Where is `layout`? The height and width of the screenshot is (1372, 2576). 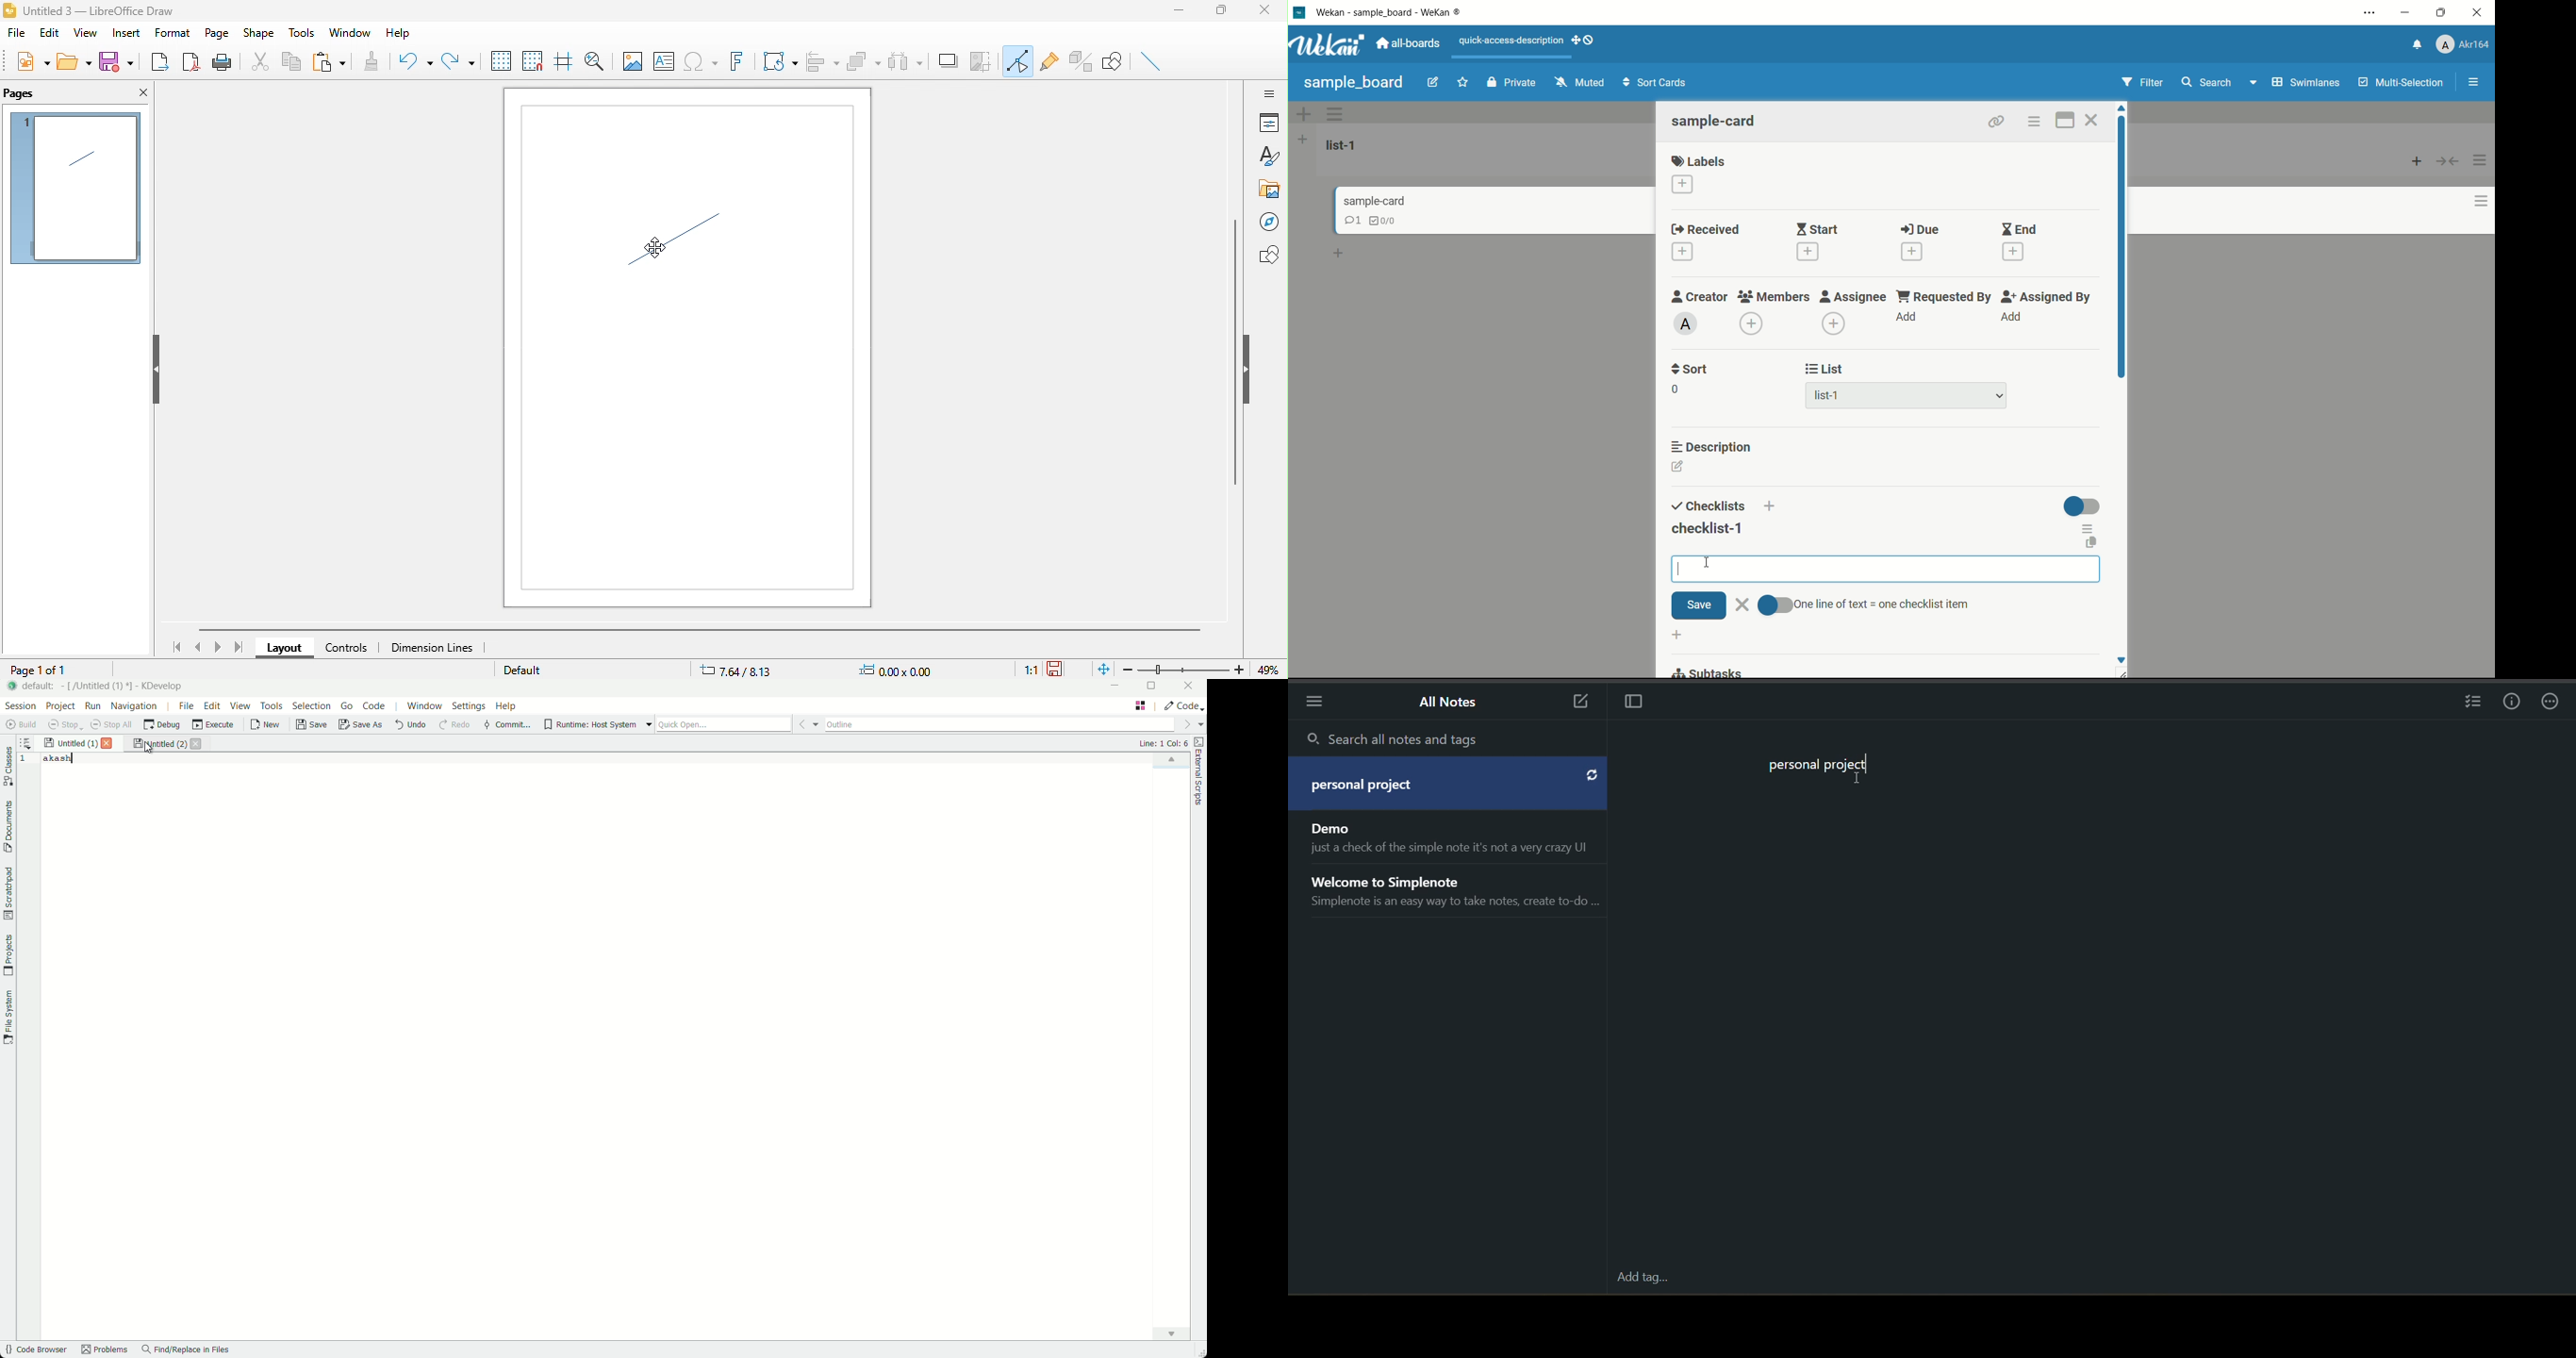 layout is located at coordinates (284, 650).